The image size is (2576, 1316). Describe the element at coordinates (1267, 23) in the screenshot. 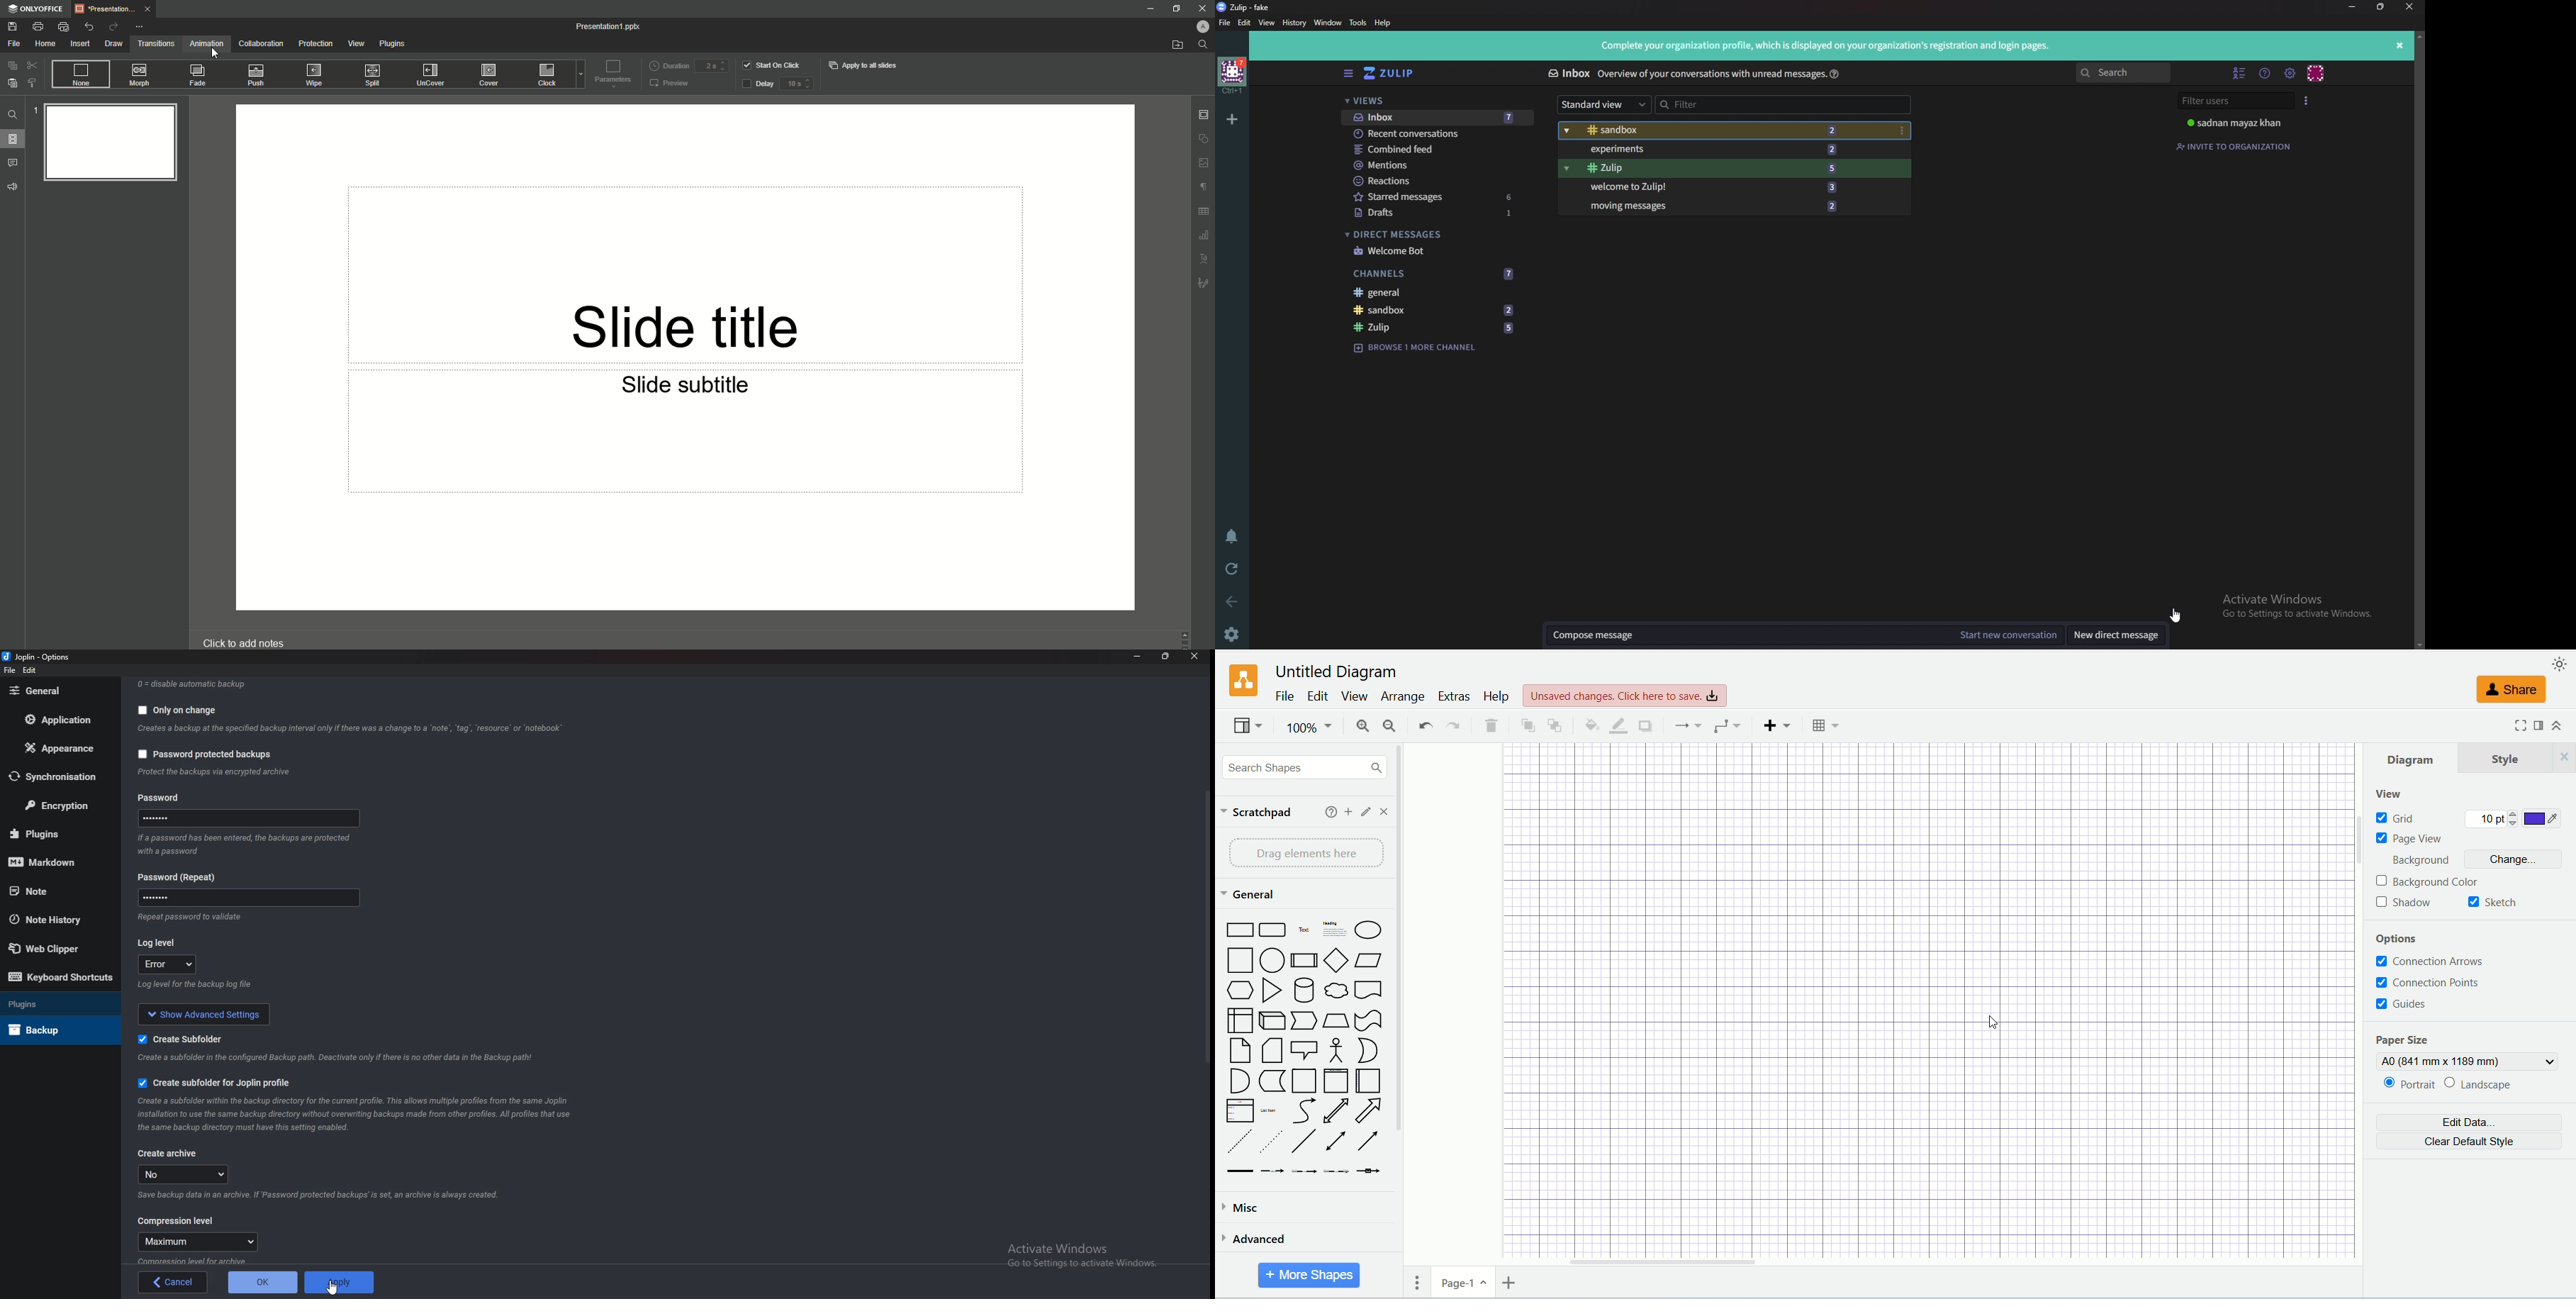

I see `view` at that location.